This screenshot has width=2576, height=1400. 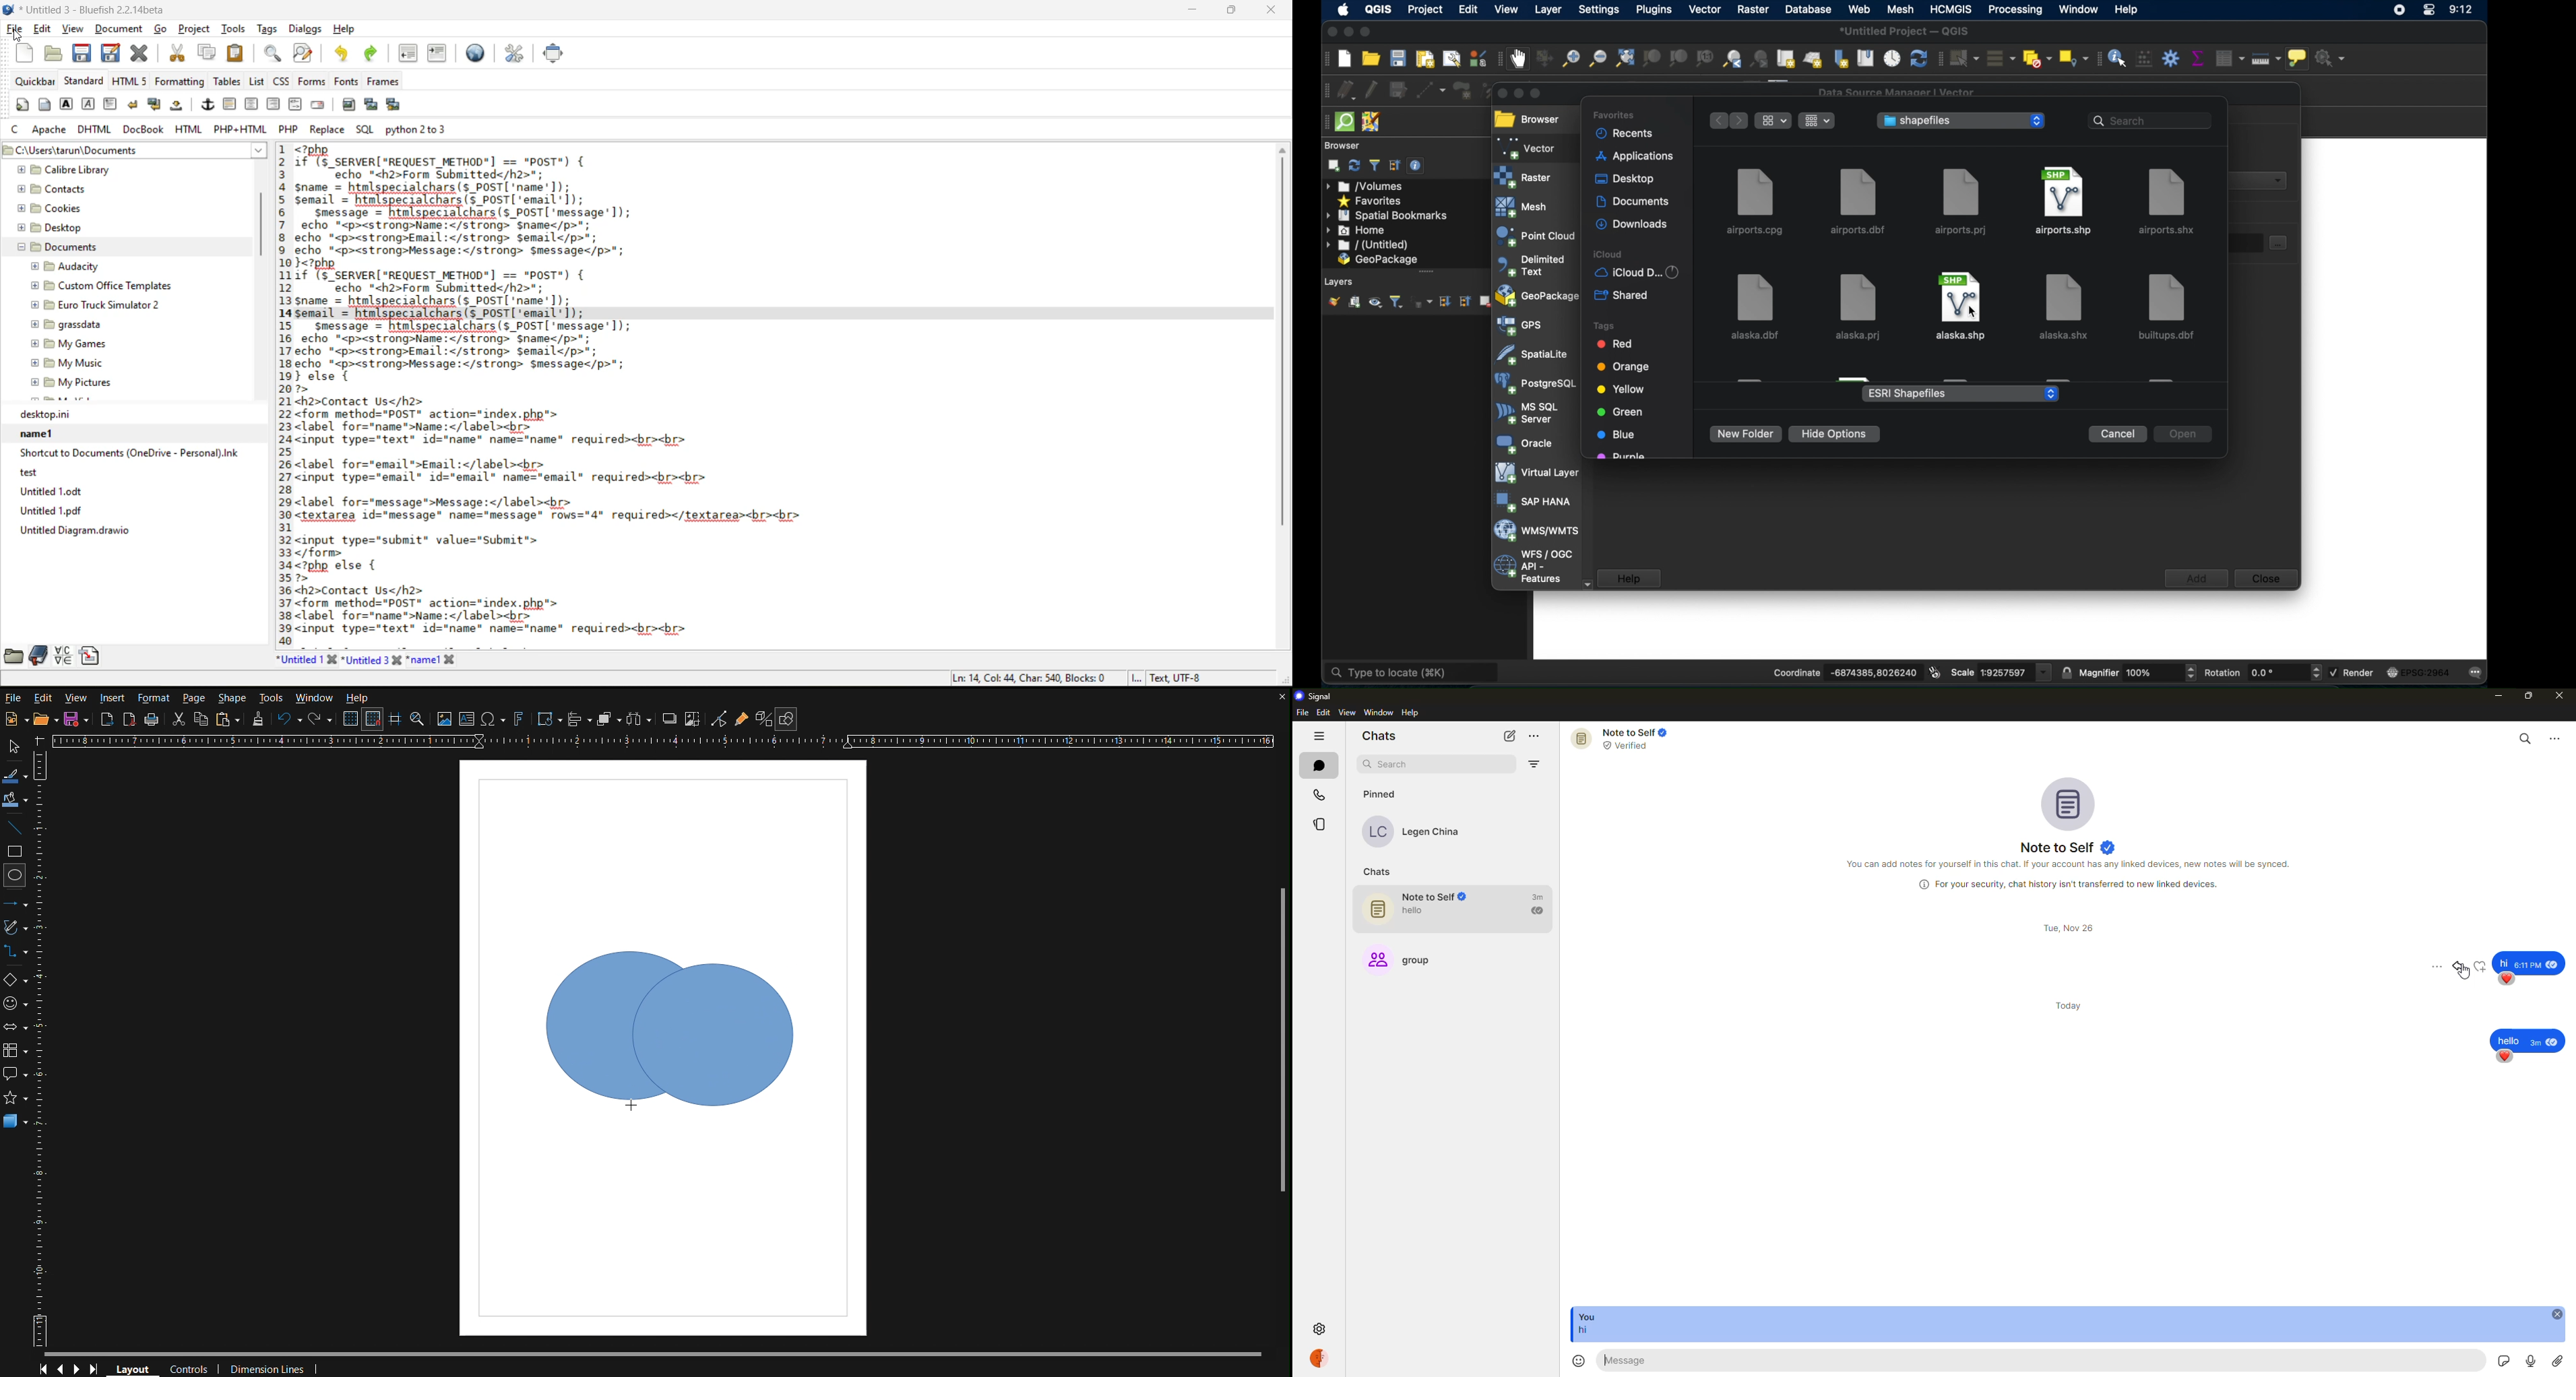 I want to click on tables, so click(x=225, y=81).